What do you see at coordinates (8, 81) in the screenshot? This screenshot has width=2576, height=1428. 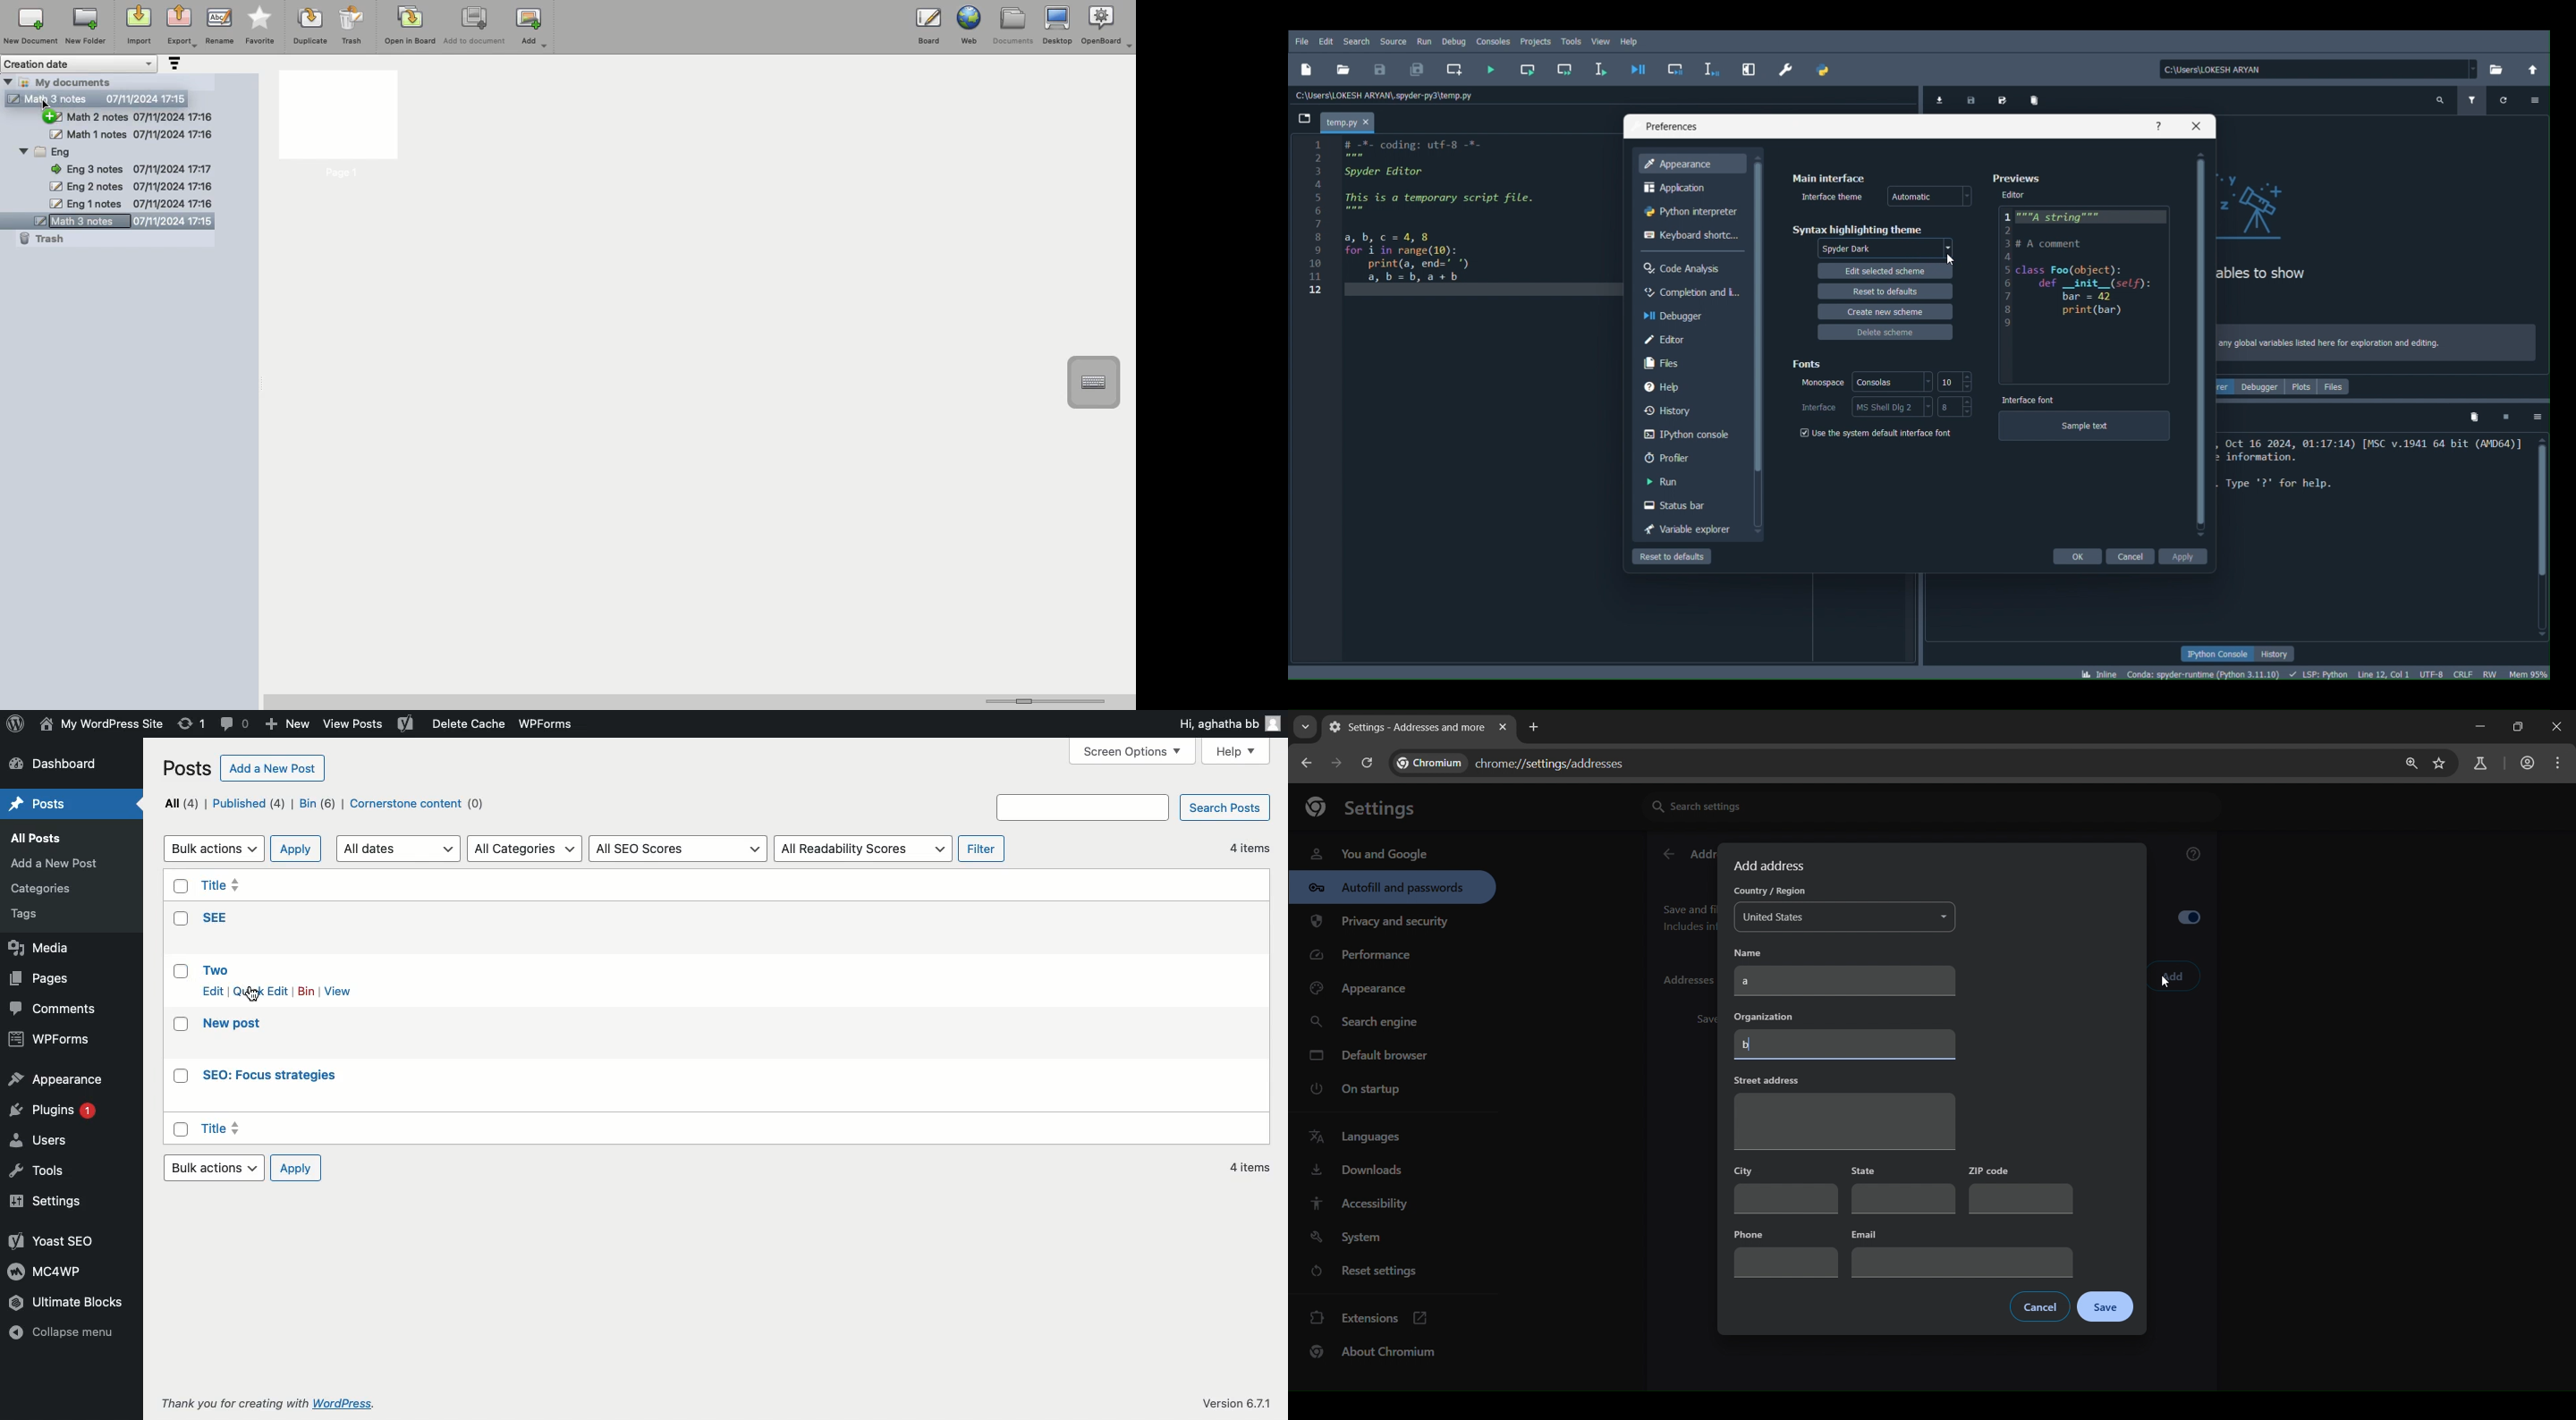 I see `Hide` at bounding box center [8, 81].